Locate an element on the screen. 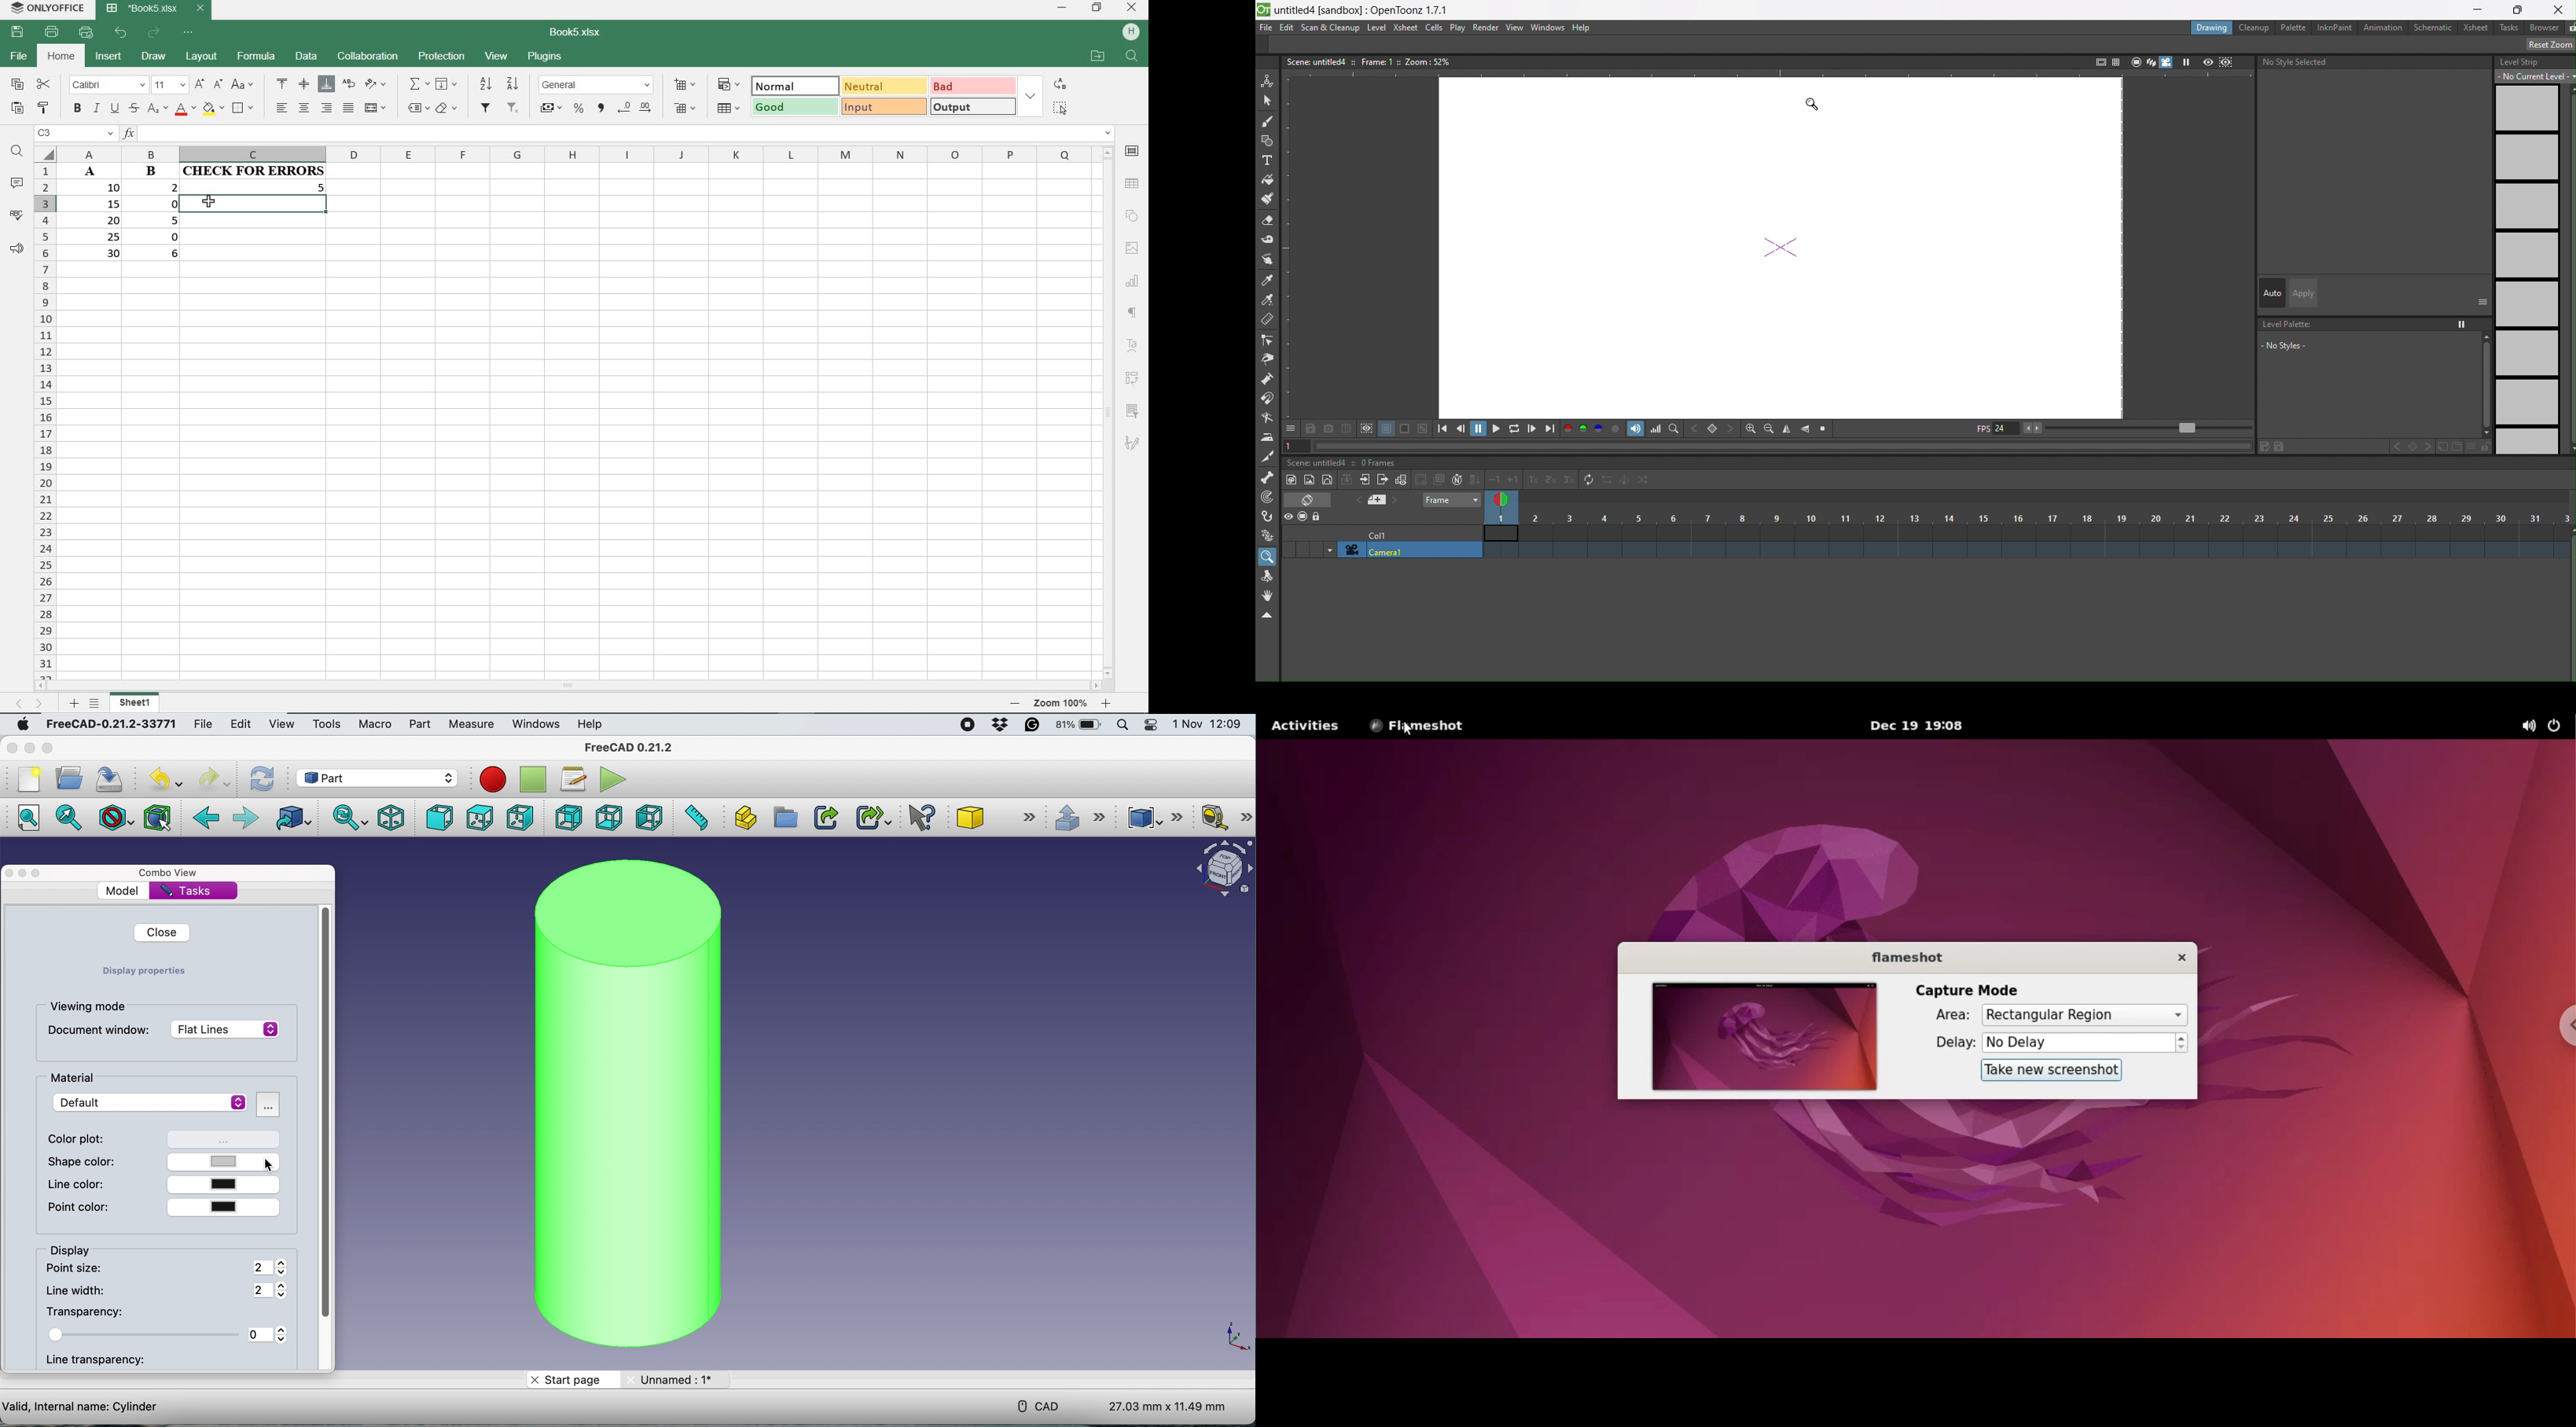 This screenshot has height=1428, width=2576. STRIKETHROUGH is located at coordinates (133, 109).